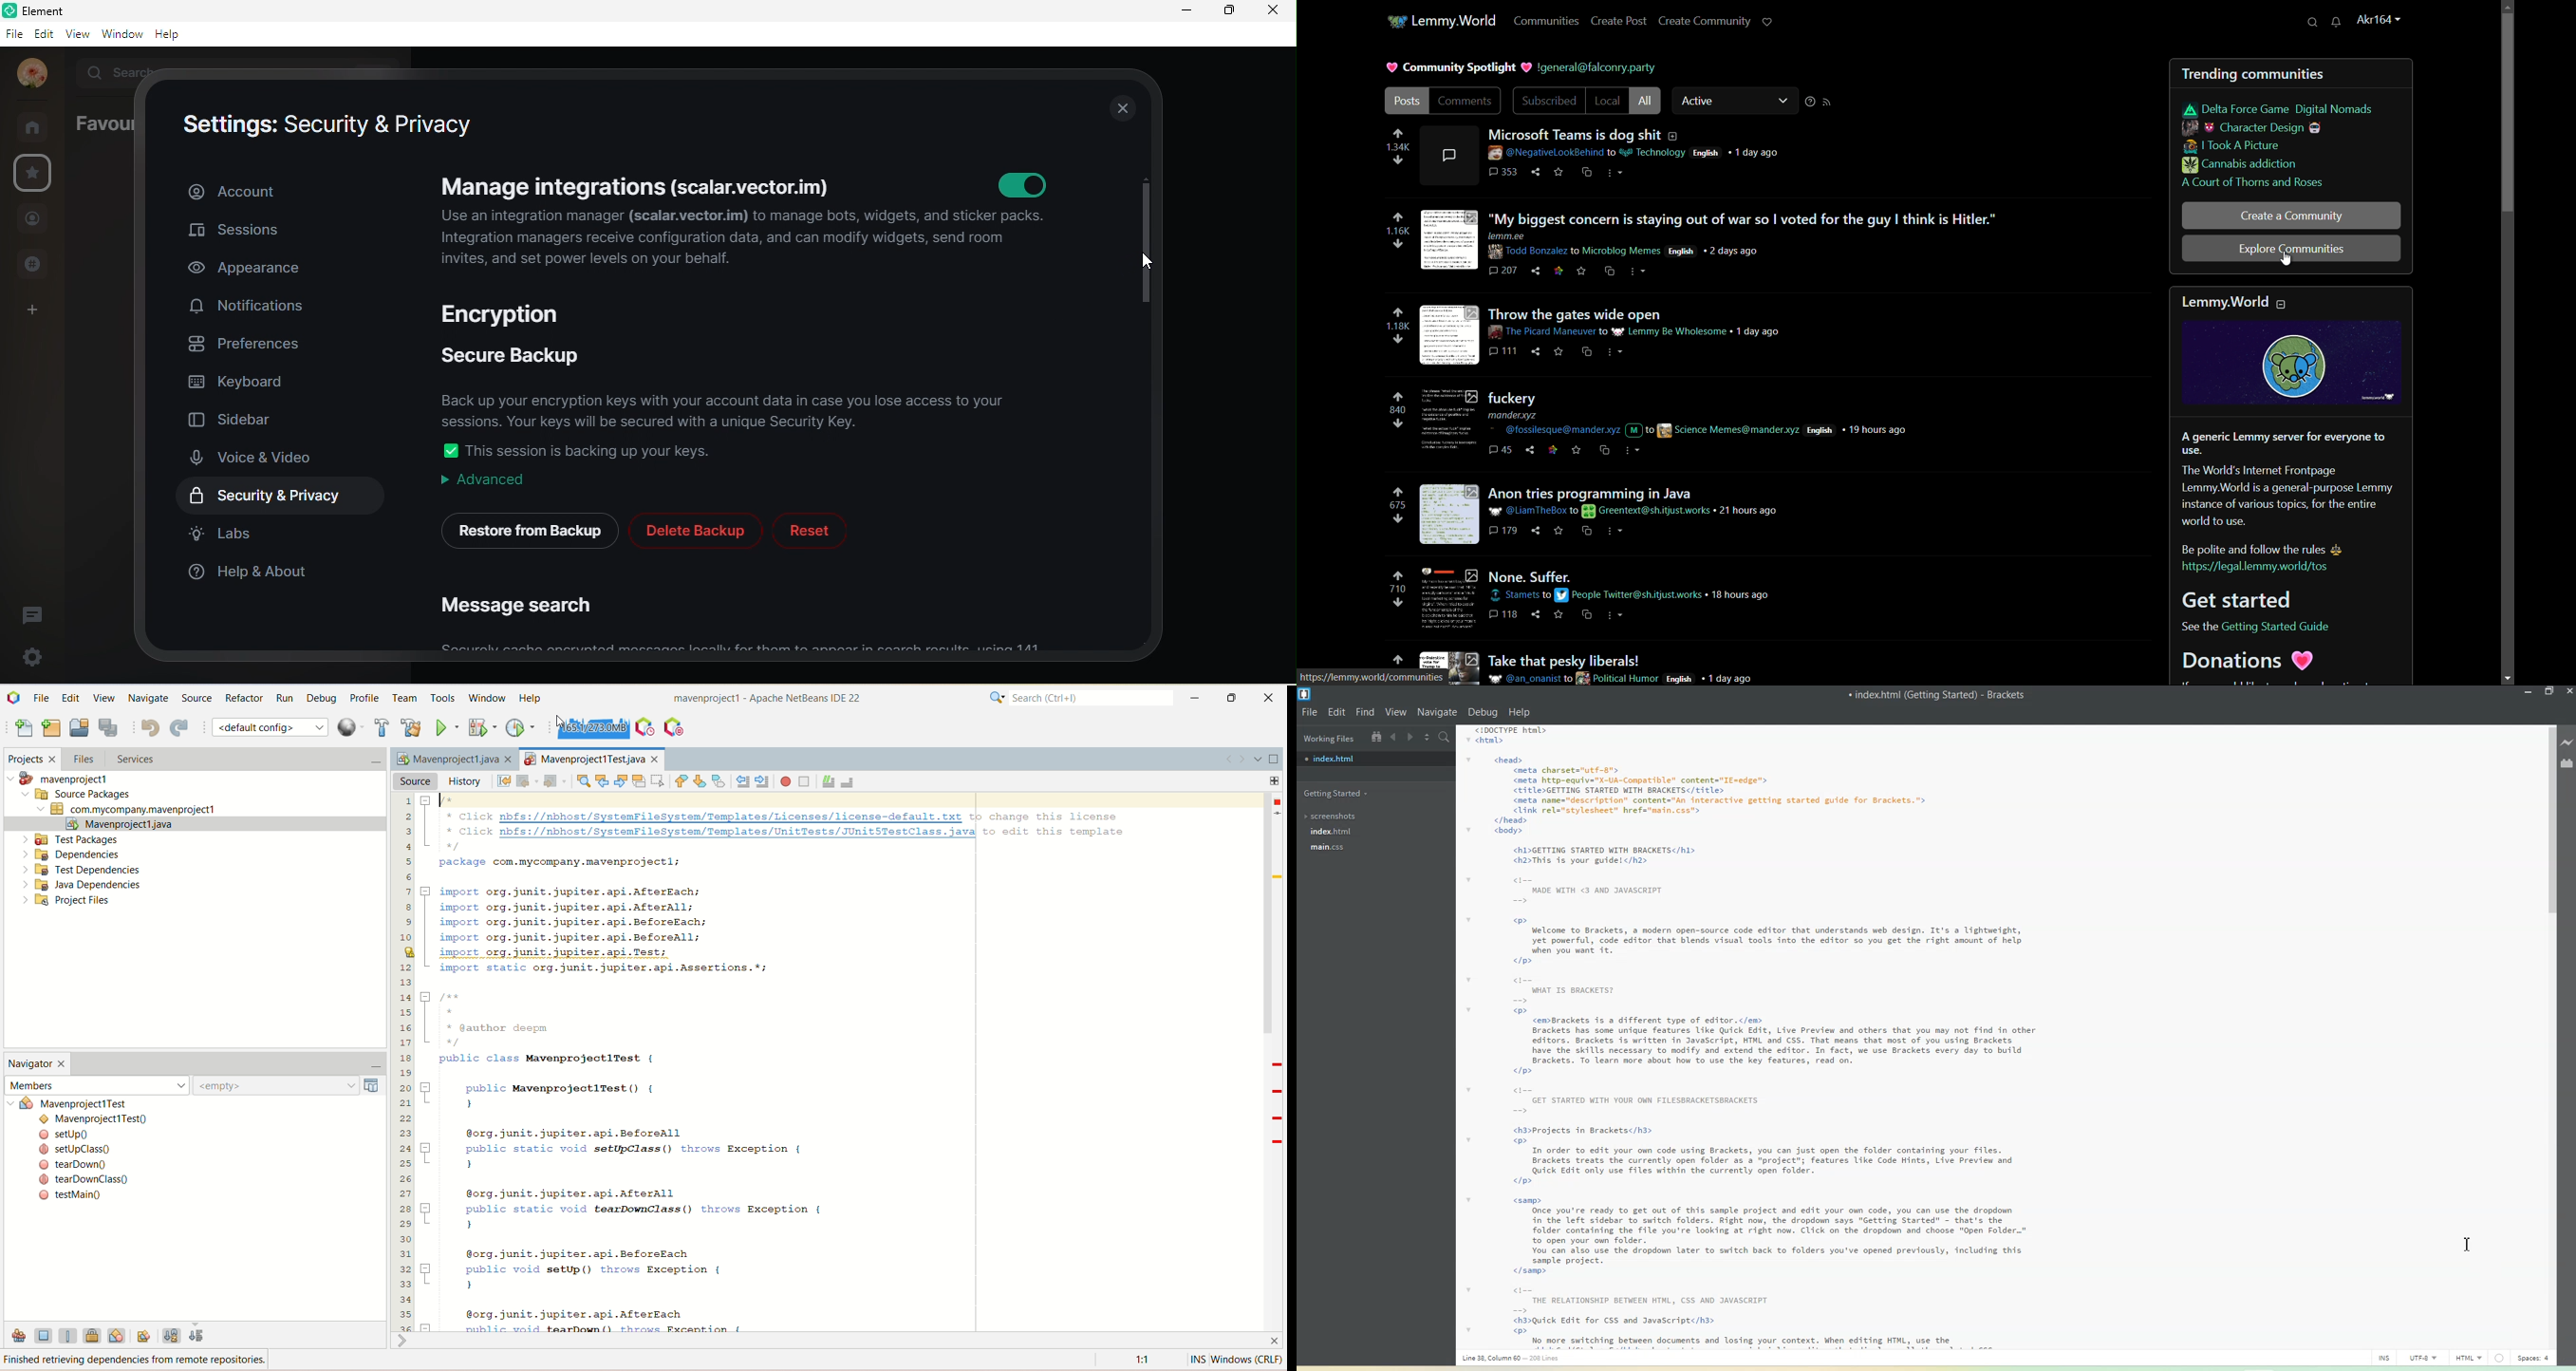 This screenshot has width=2576, height=1372. Describe the element at coordinates (1328, 847) in the screenshot. I see `main.css` at that location.